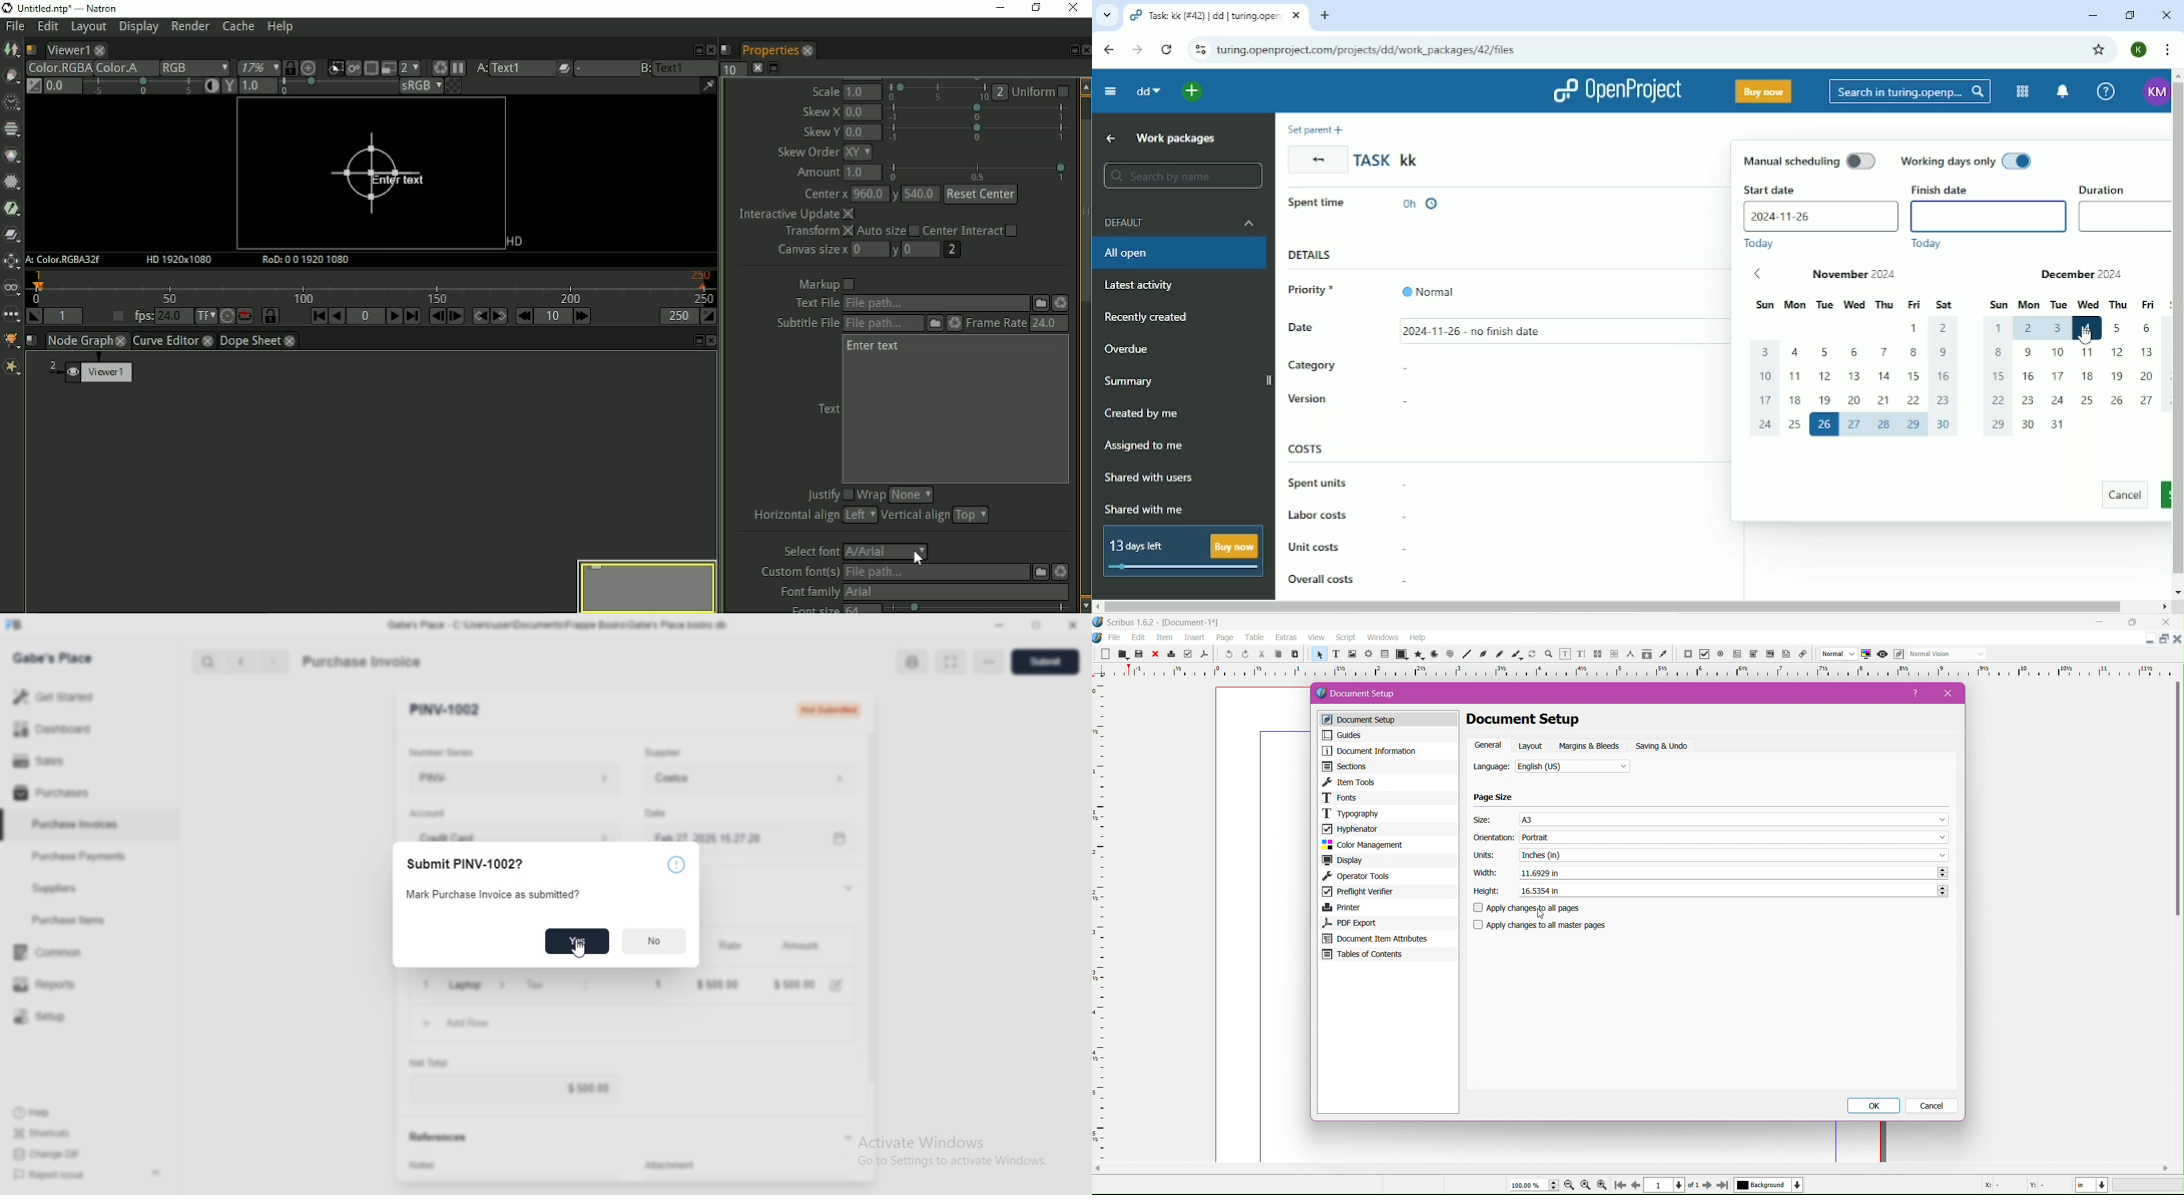 The image size is (2184, 1204). Describe the element at coordinates (257, 67) in the screenshot. I see `17%` at that location.